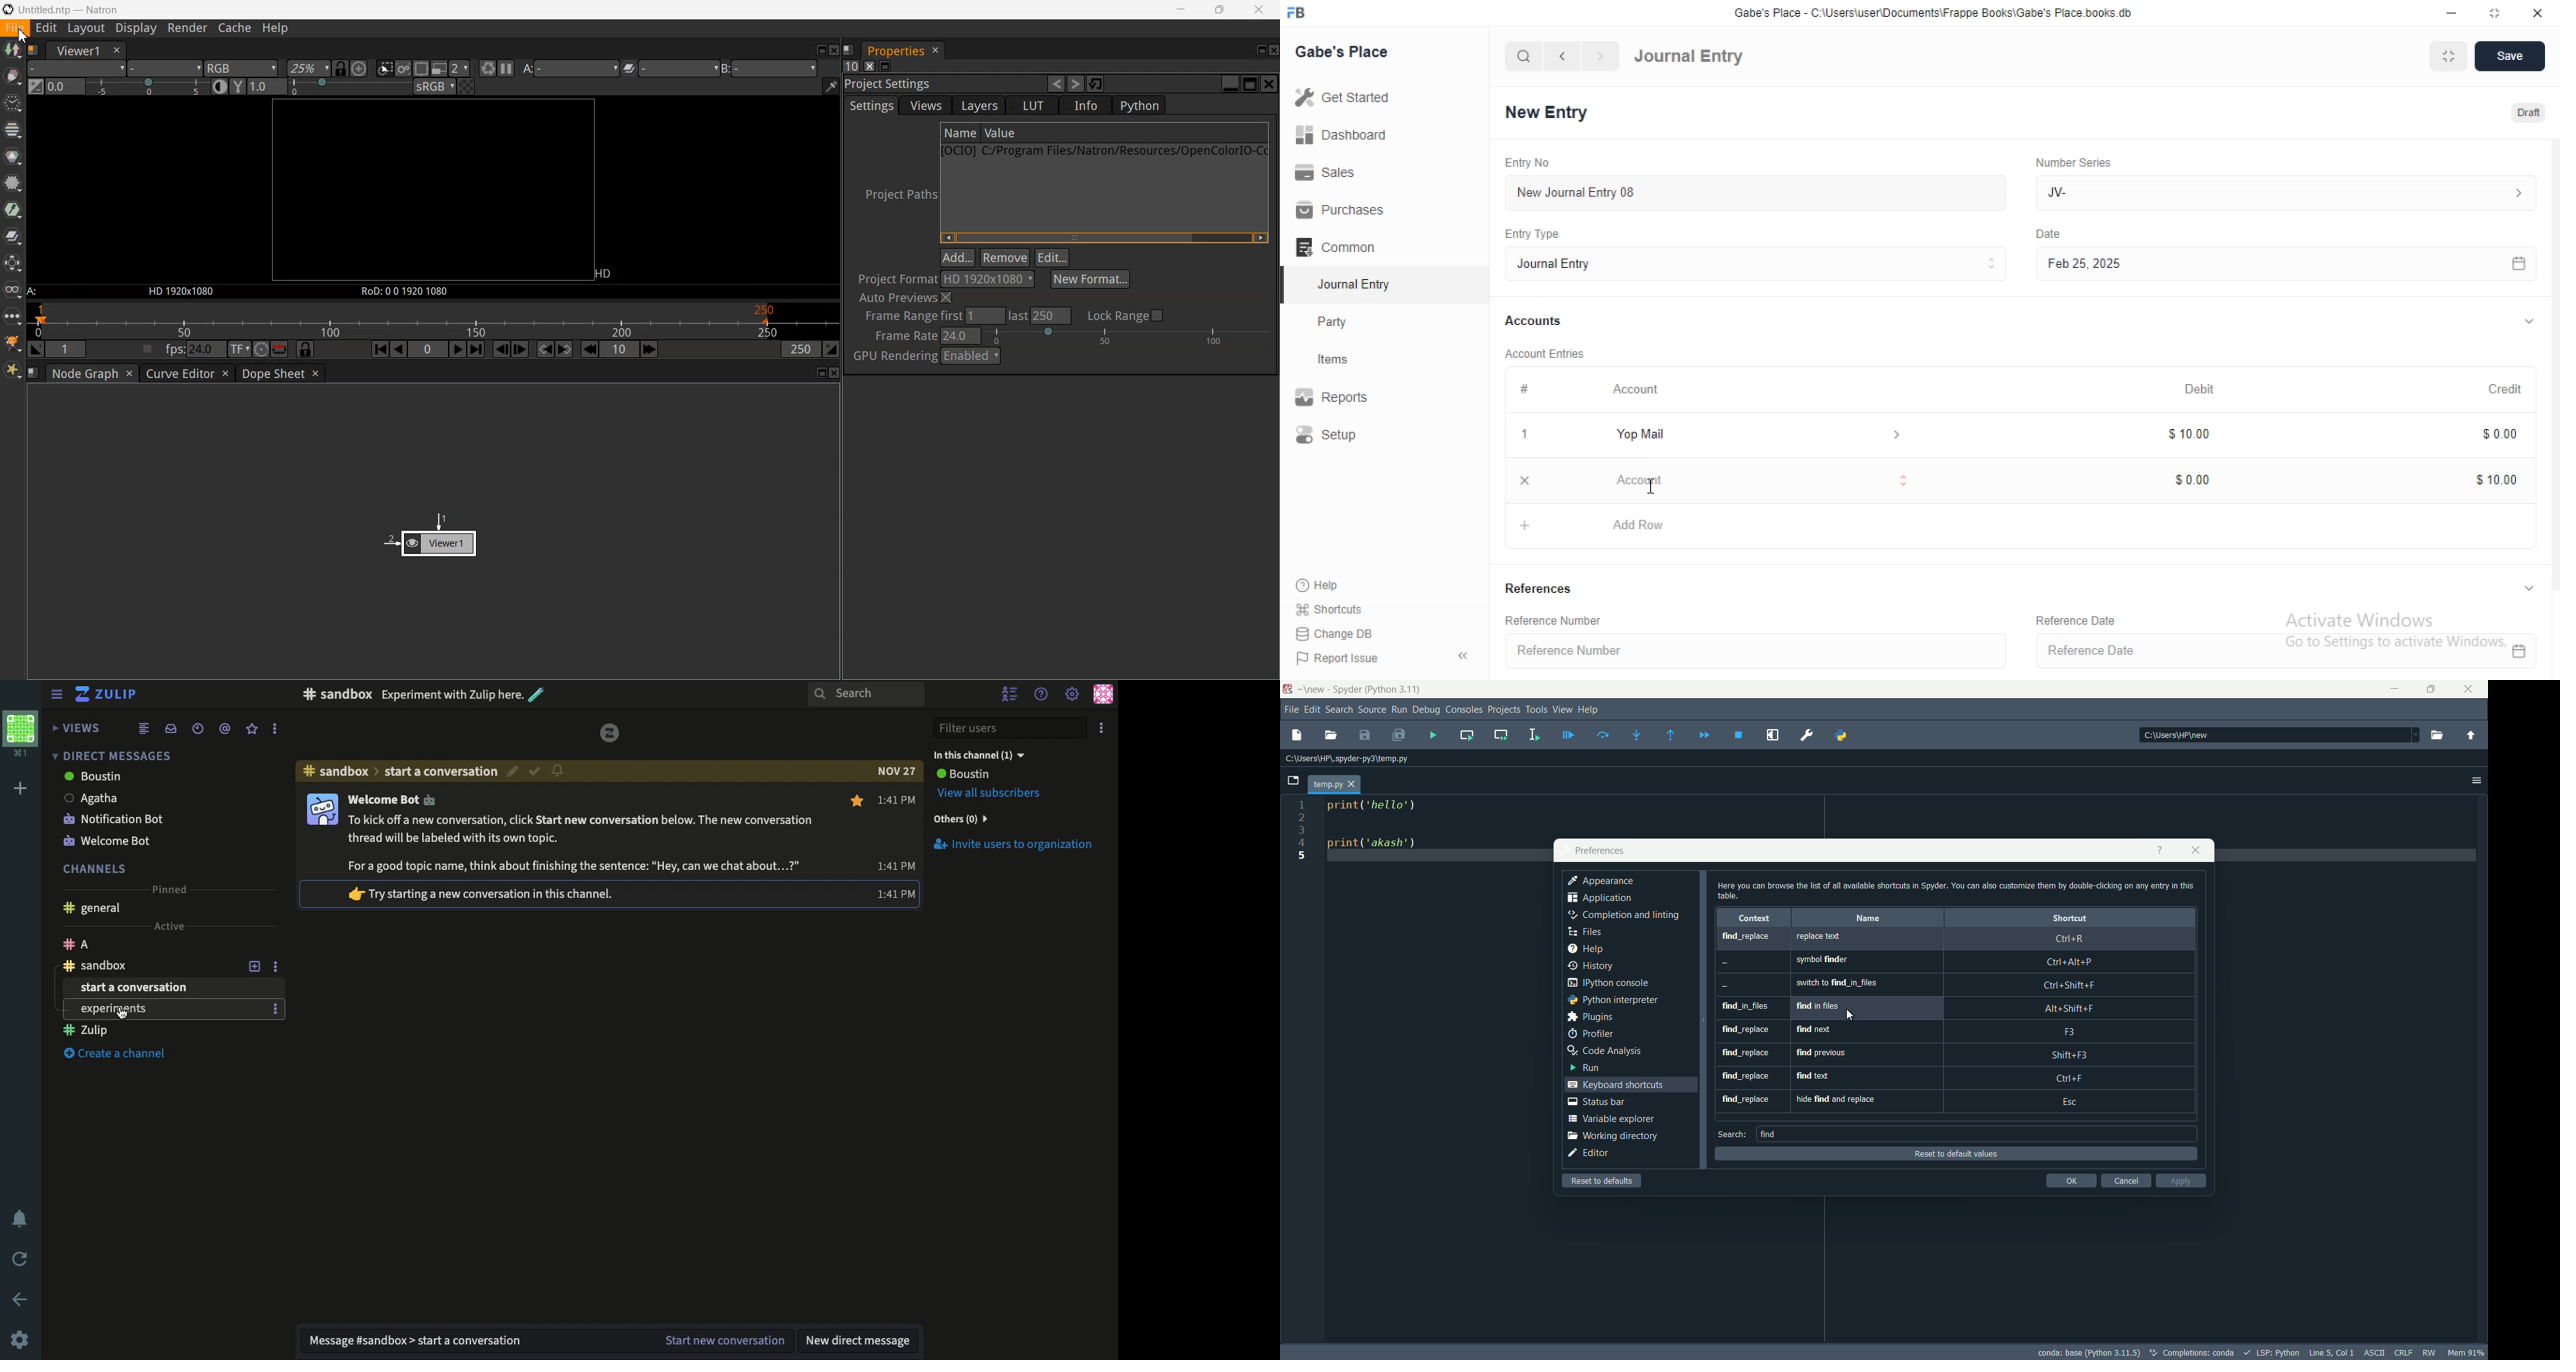  I want to click on cursor, so click(1851, 1014).